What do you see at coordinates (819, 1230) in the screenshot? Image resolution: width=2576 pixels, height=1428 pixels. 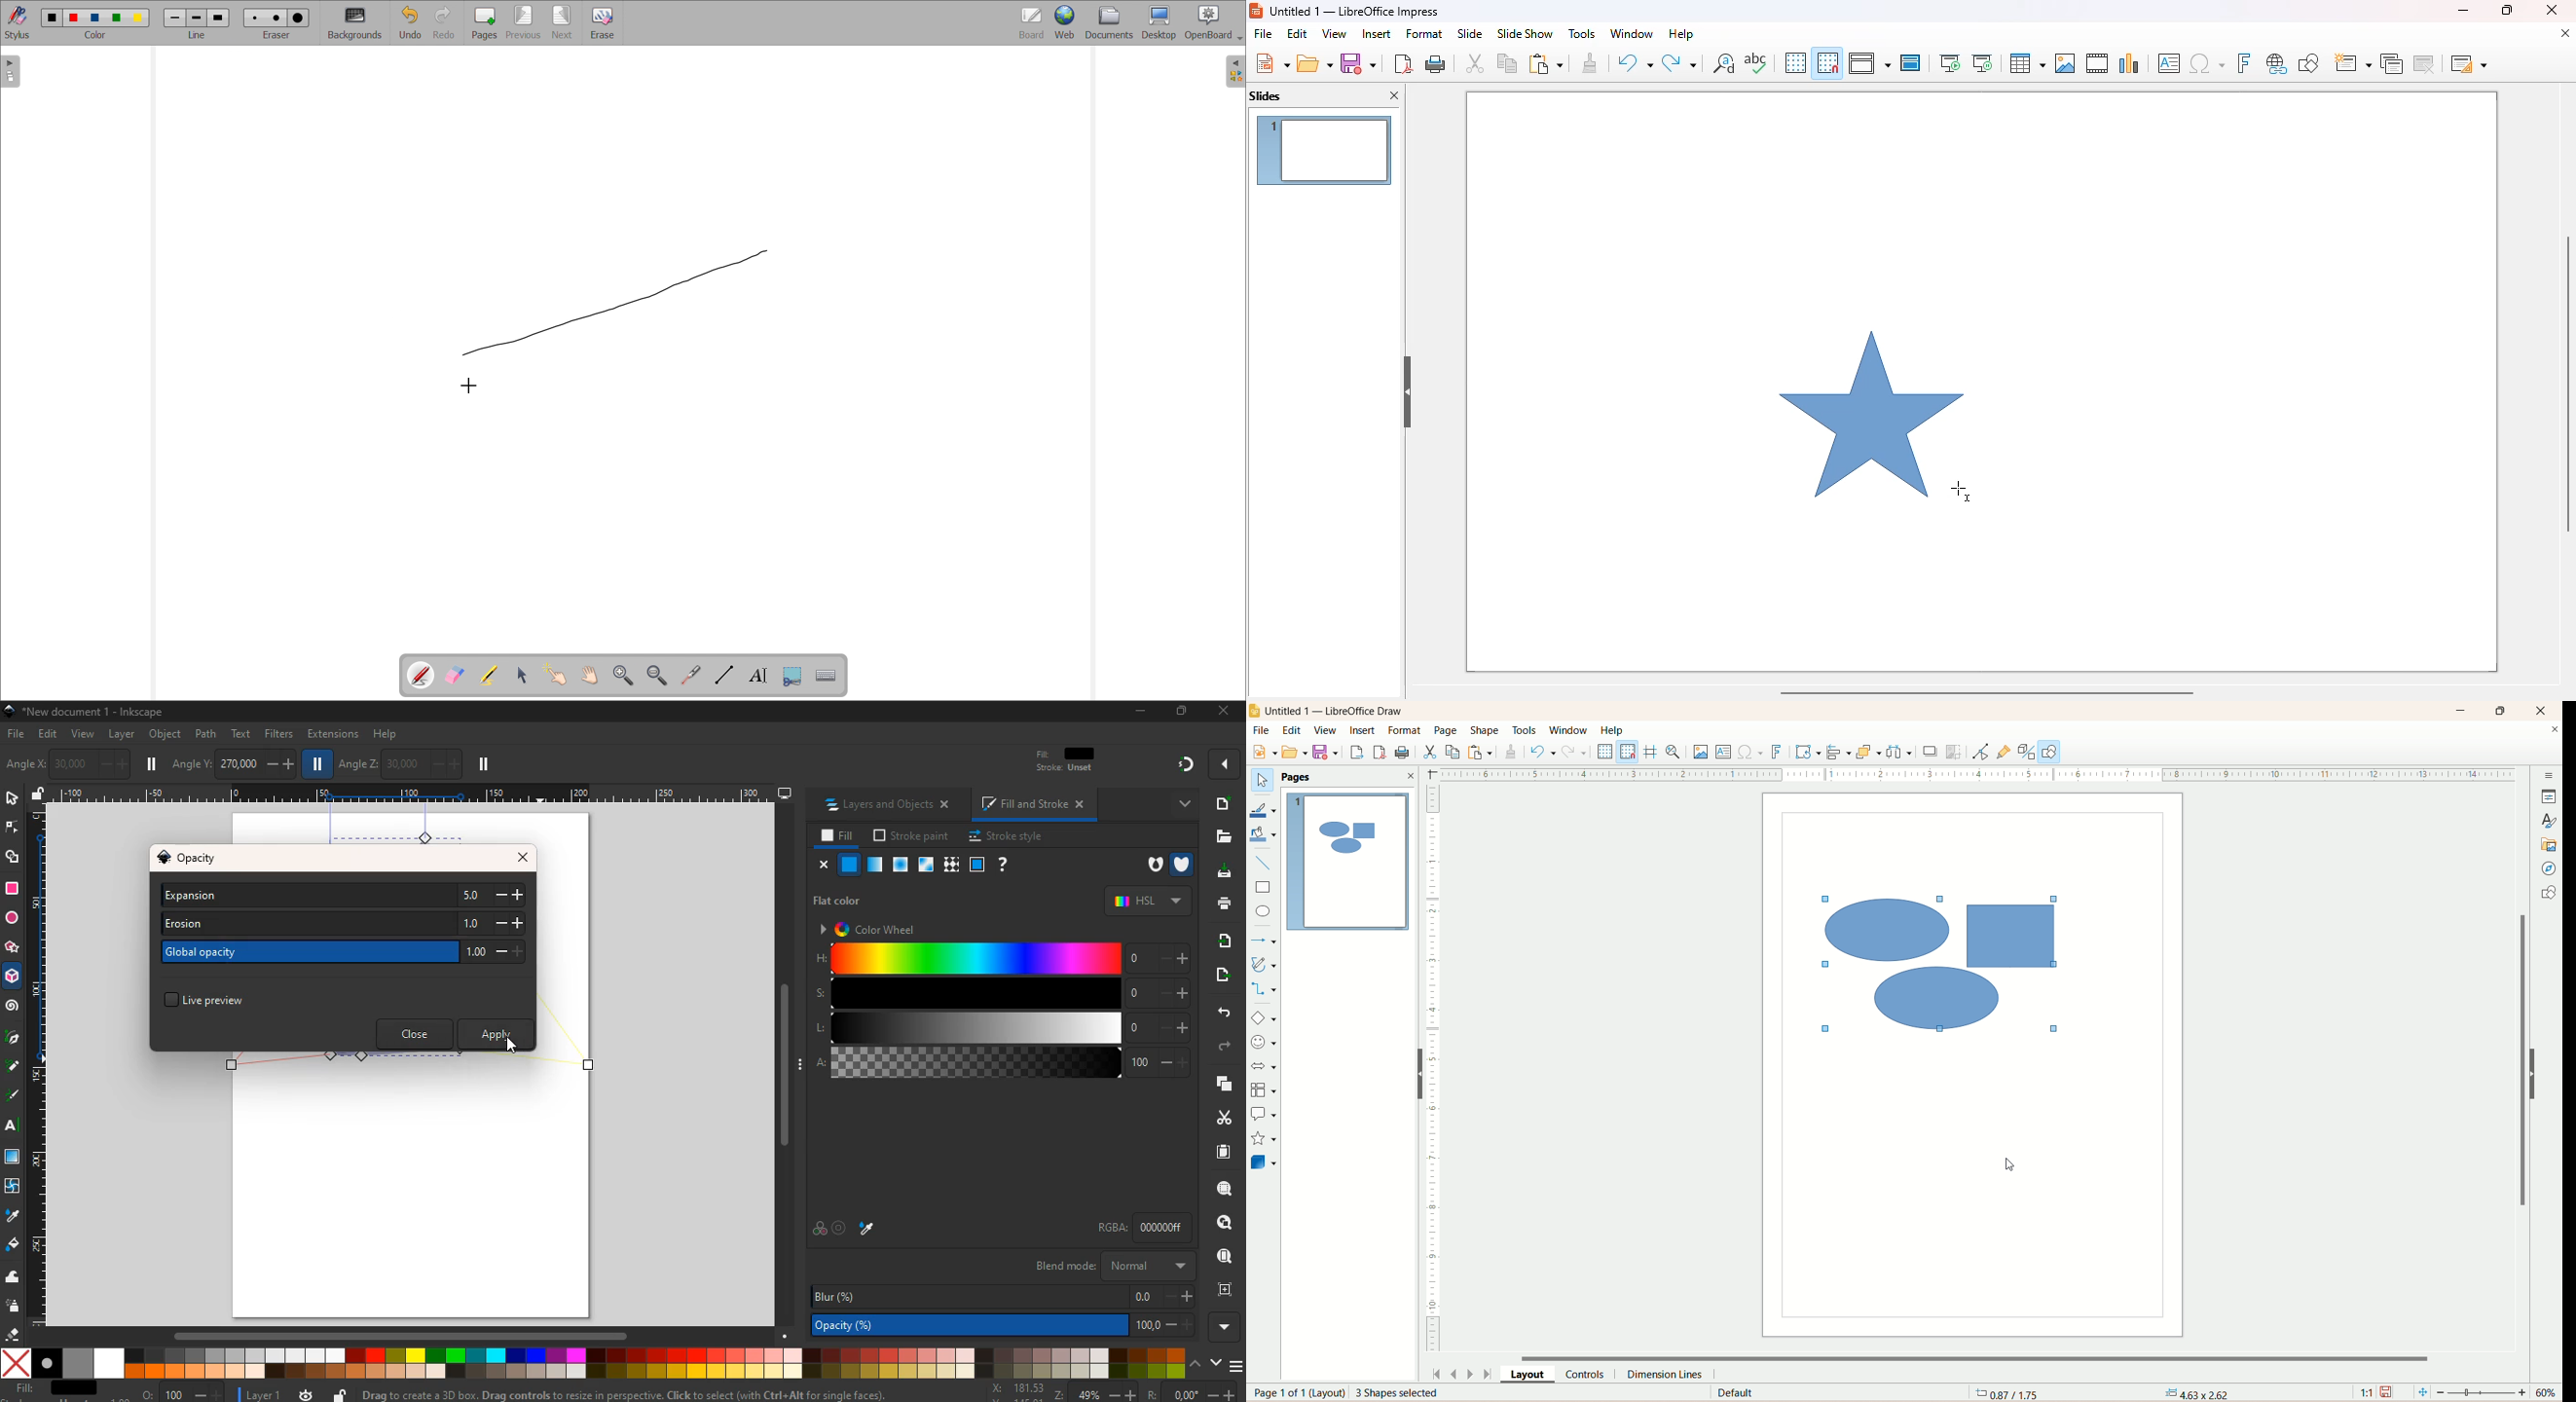 I see `color` at bounding box center [819, 1230].